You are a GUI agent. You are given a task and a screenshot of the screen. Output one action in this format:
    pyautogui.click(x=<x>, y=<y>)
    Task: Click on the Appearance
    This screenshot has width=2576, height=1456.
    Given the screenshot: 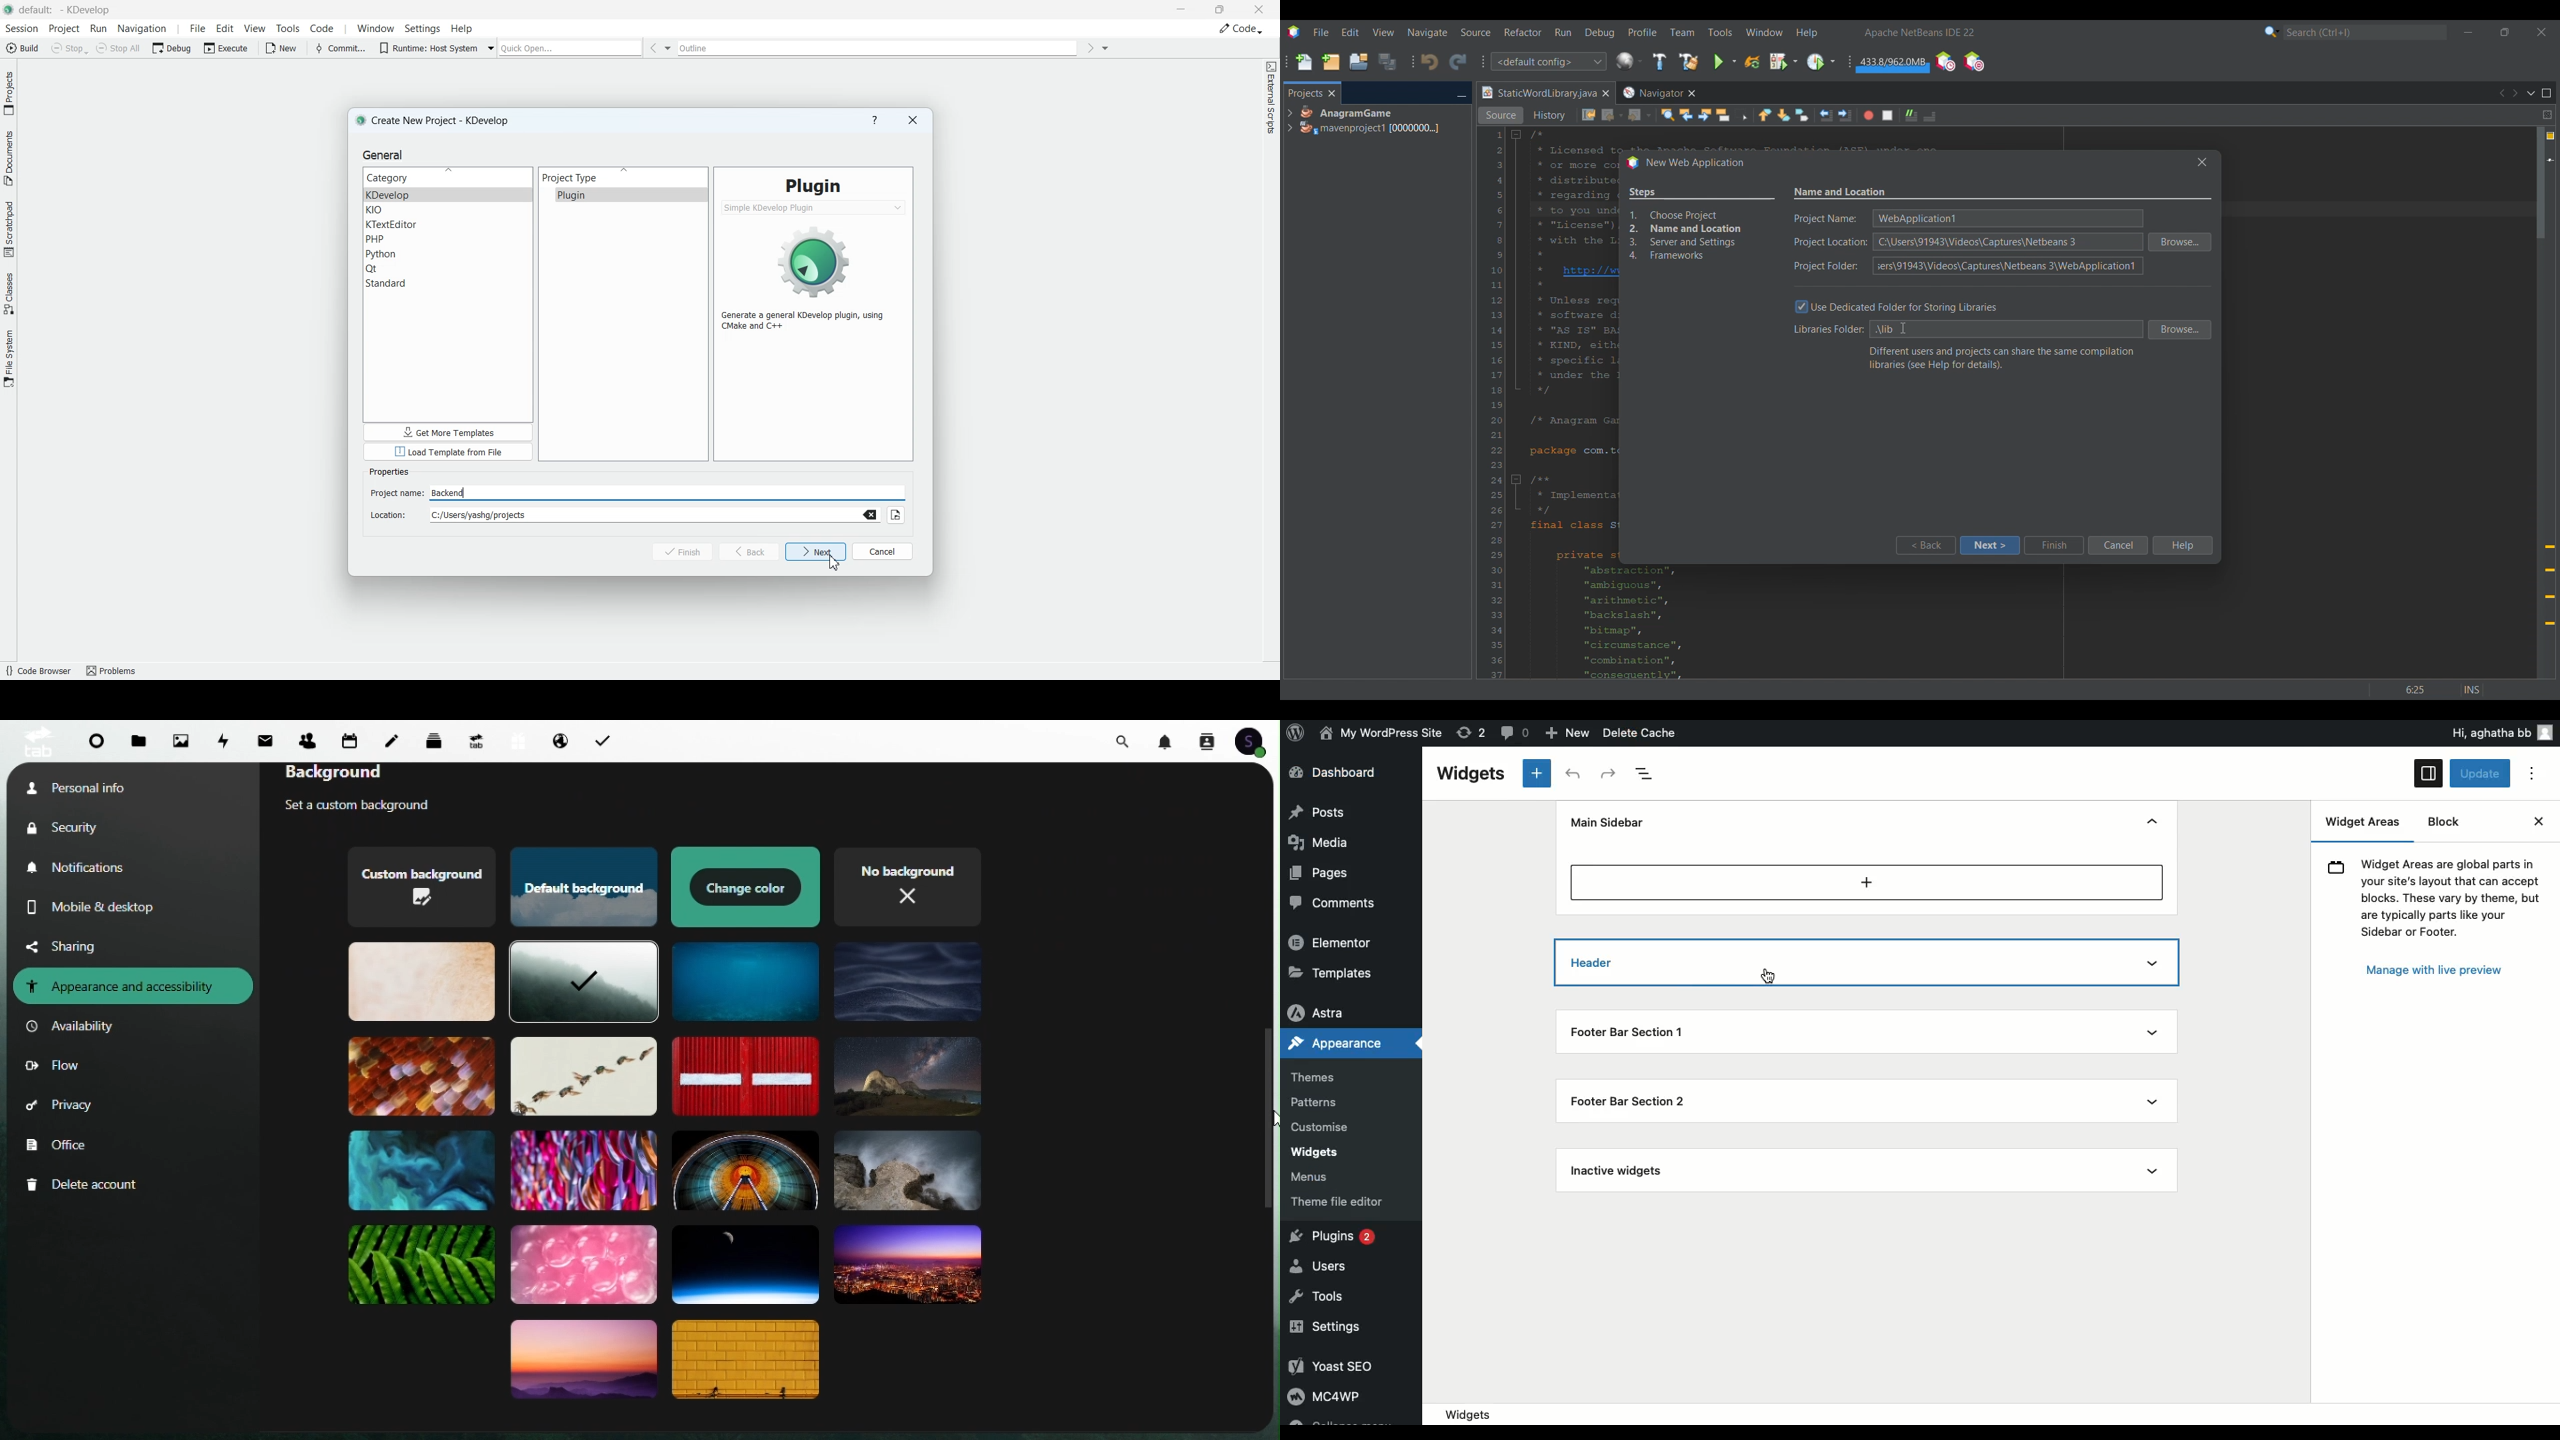 What is the action you would take?
    pyautogui.click(x=1335, y=1042)
    